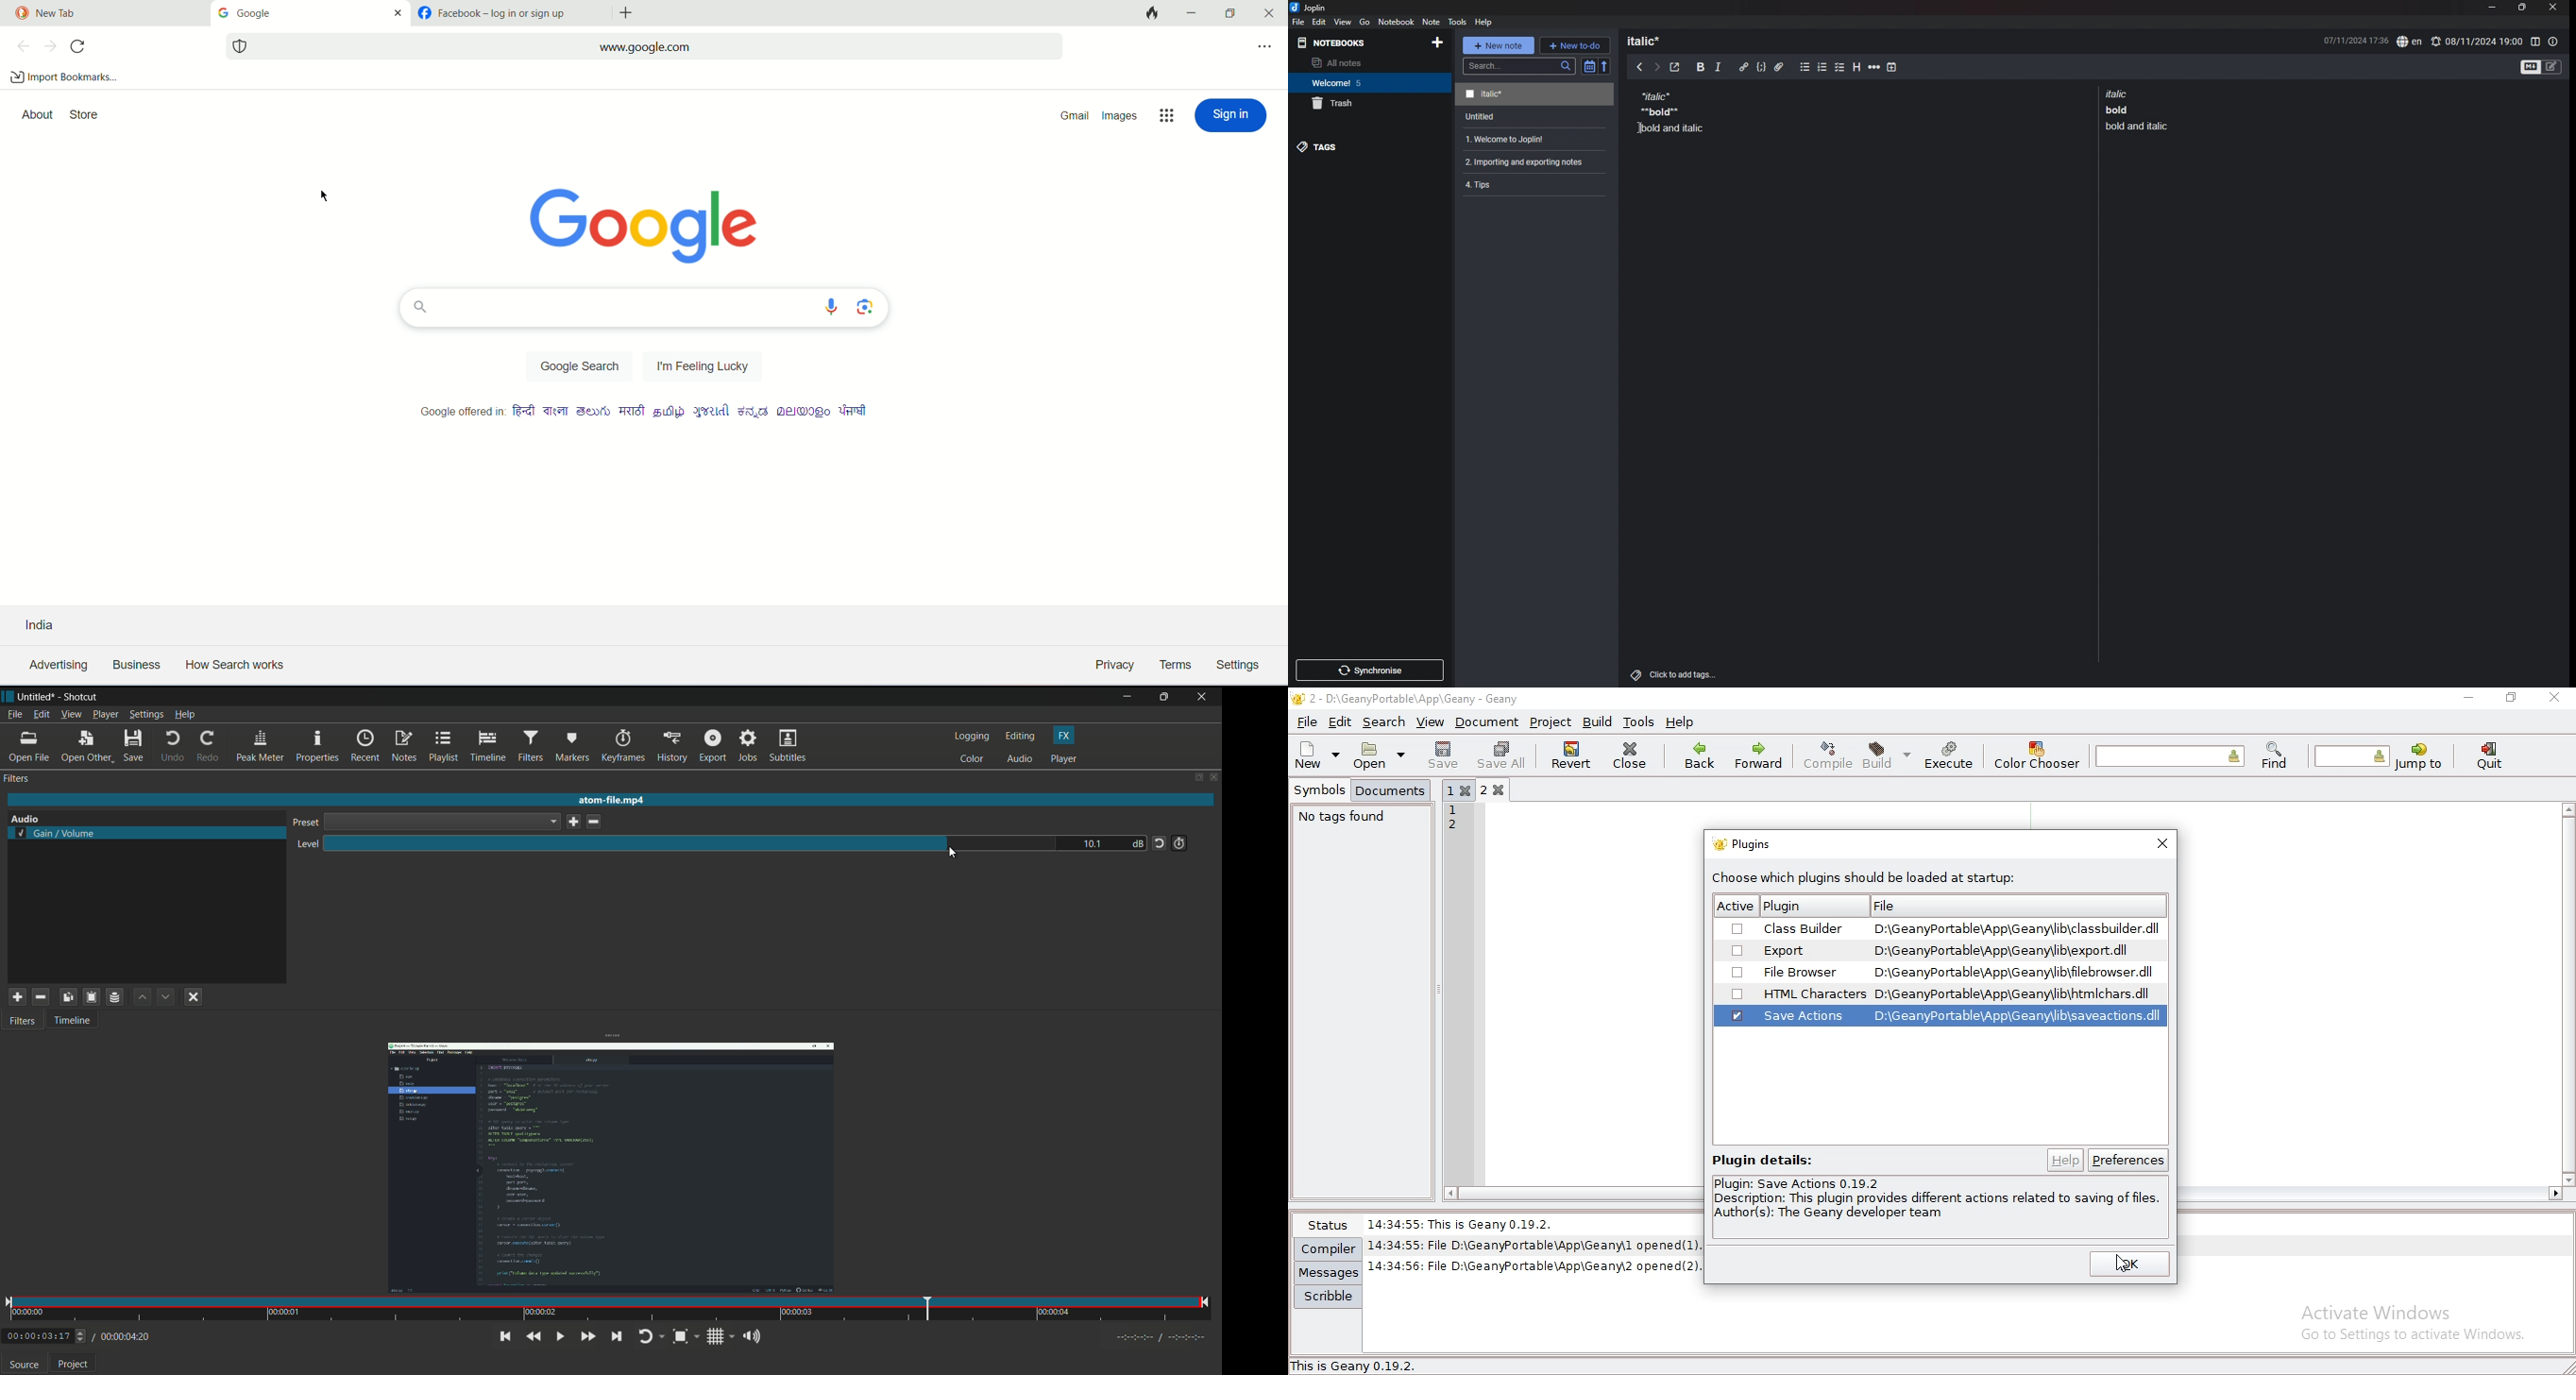 The width and height of the screenshot is (2576, 1400). Describe the element at coordinates (71, 715) in the screenshot. I see `view menu` at that location.